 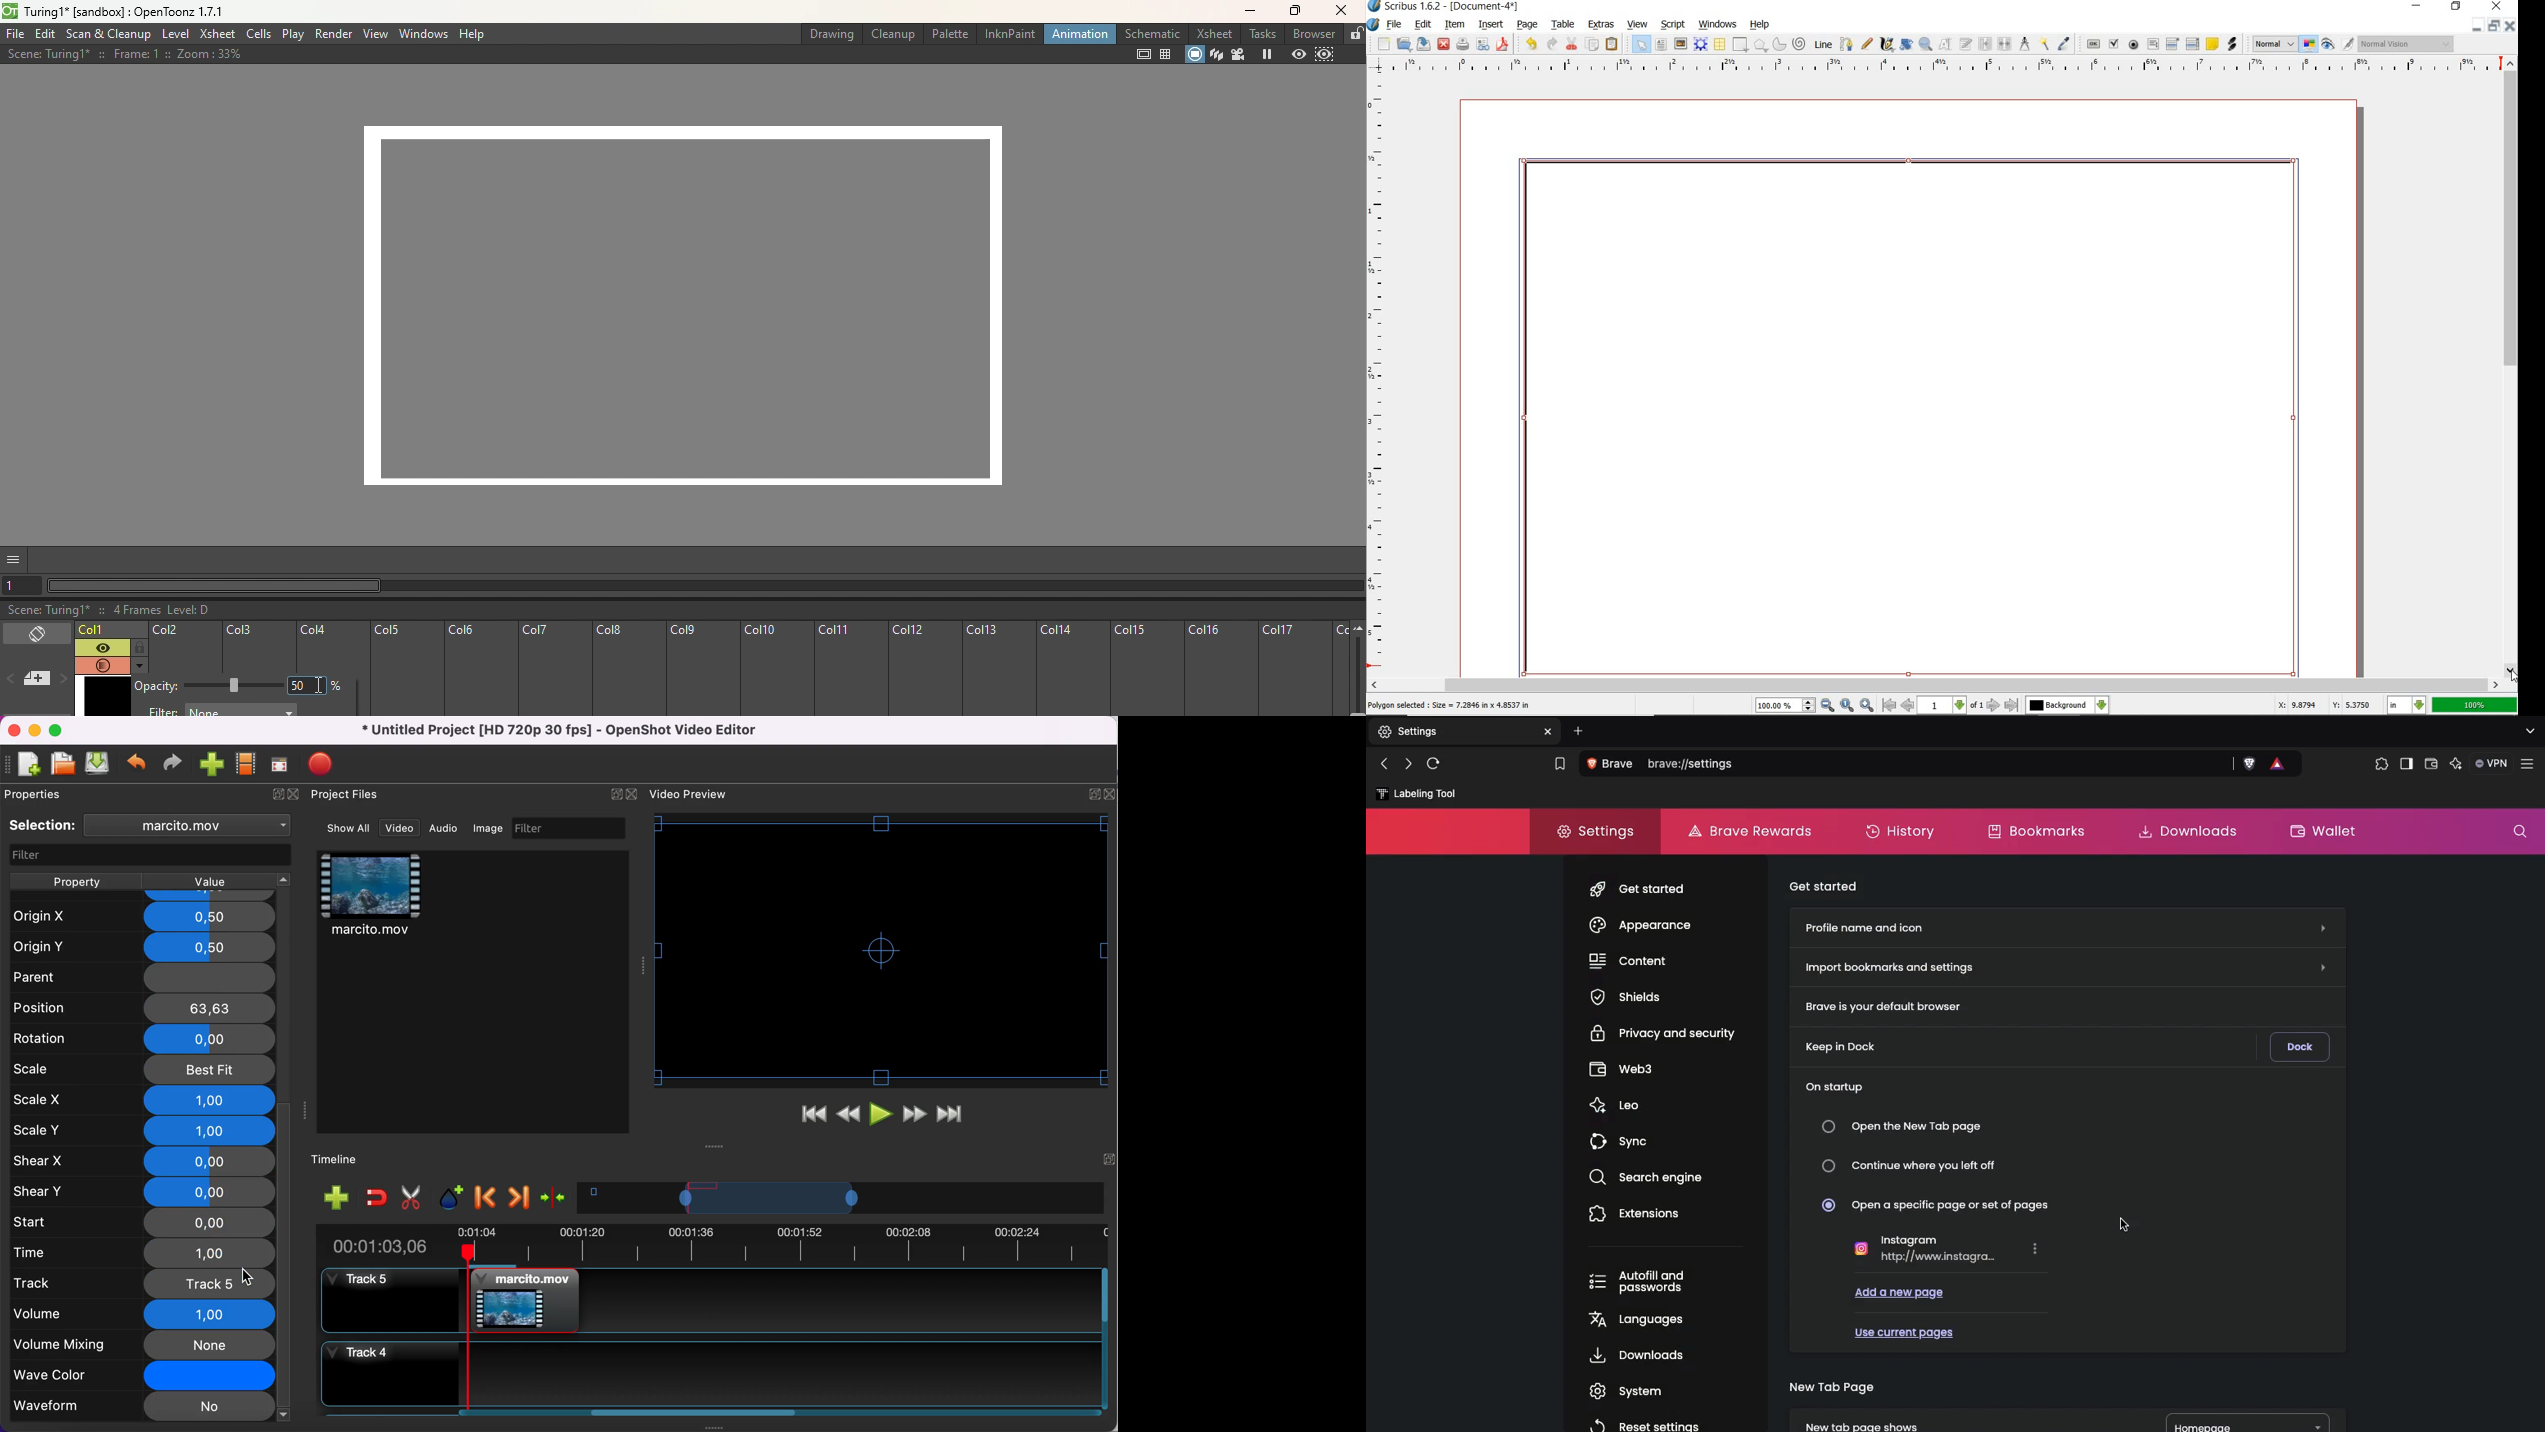 I want to click on Video preview, so click(x=882, y=950).